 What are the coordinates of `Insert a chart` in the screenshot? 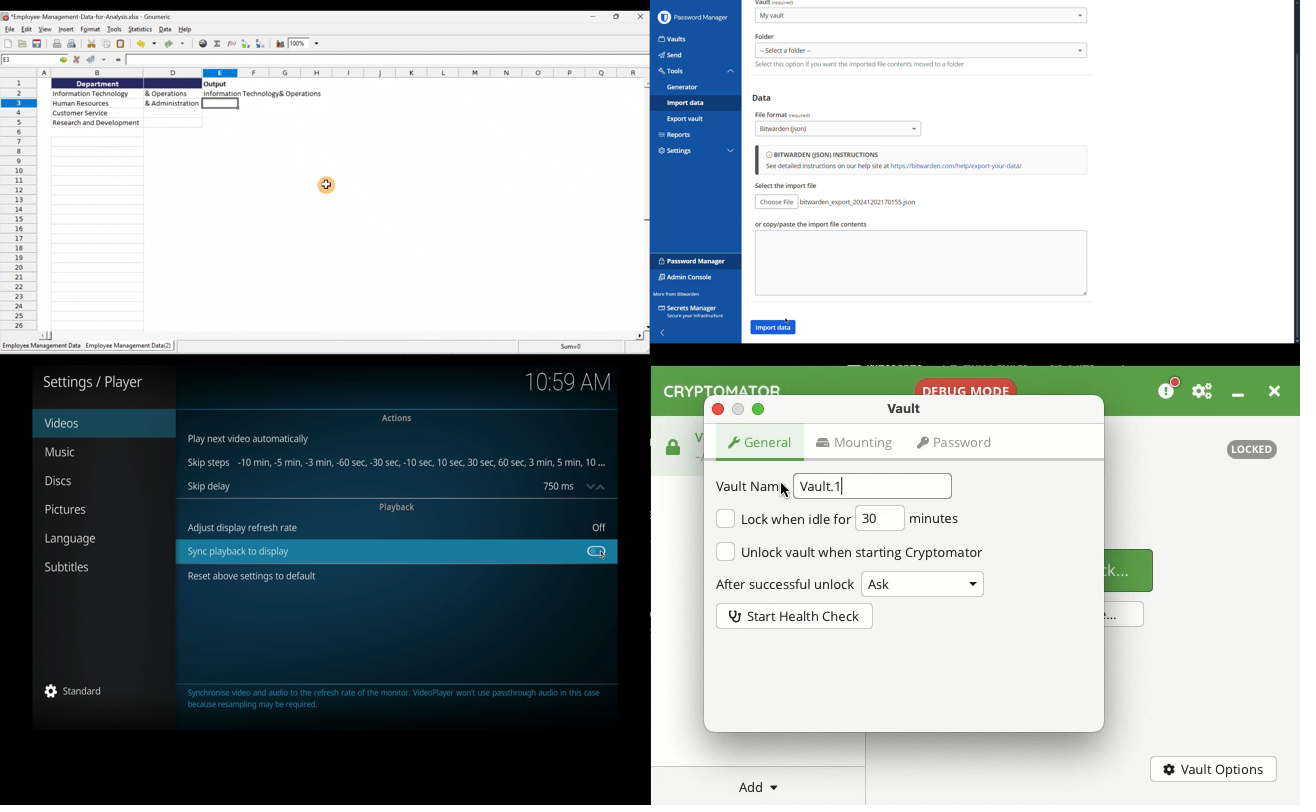 It's located at (280, 44).